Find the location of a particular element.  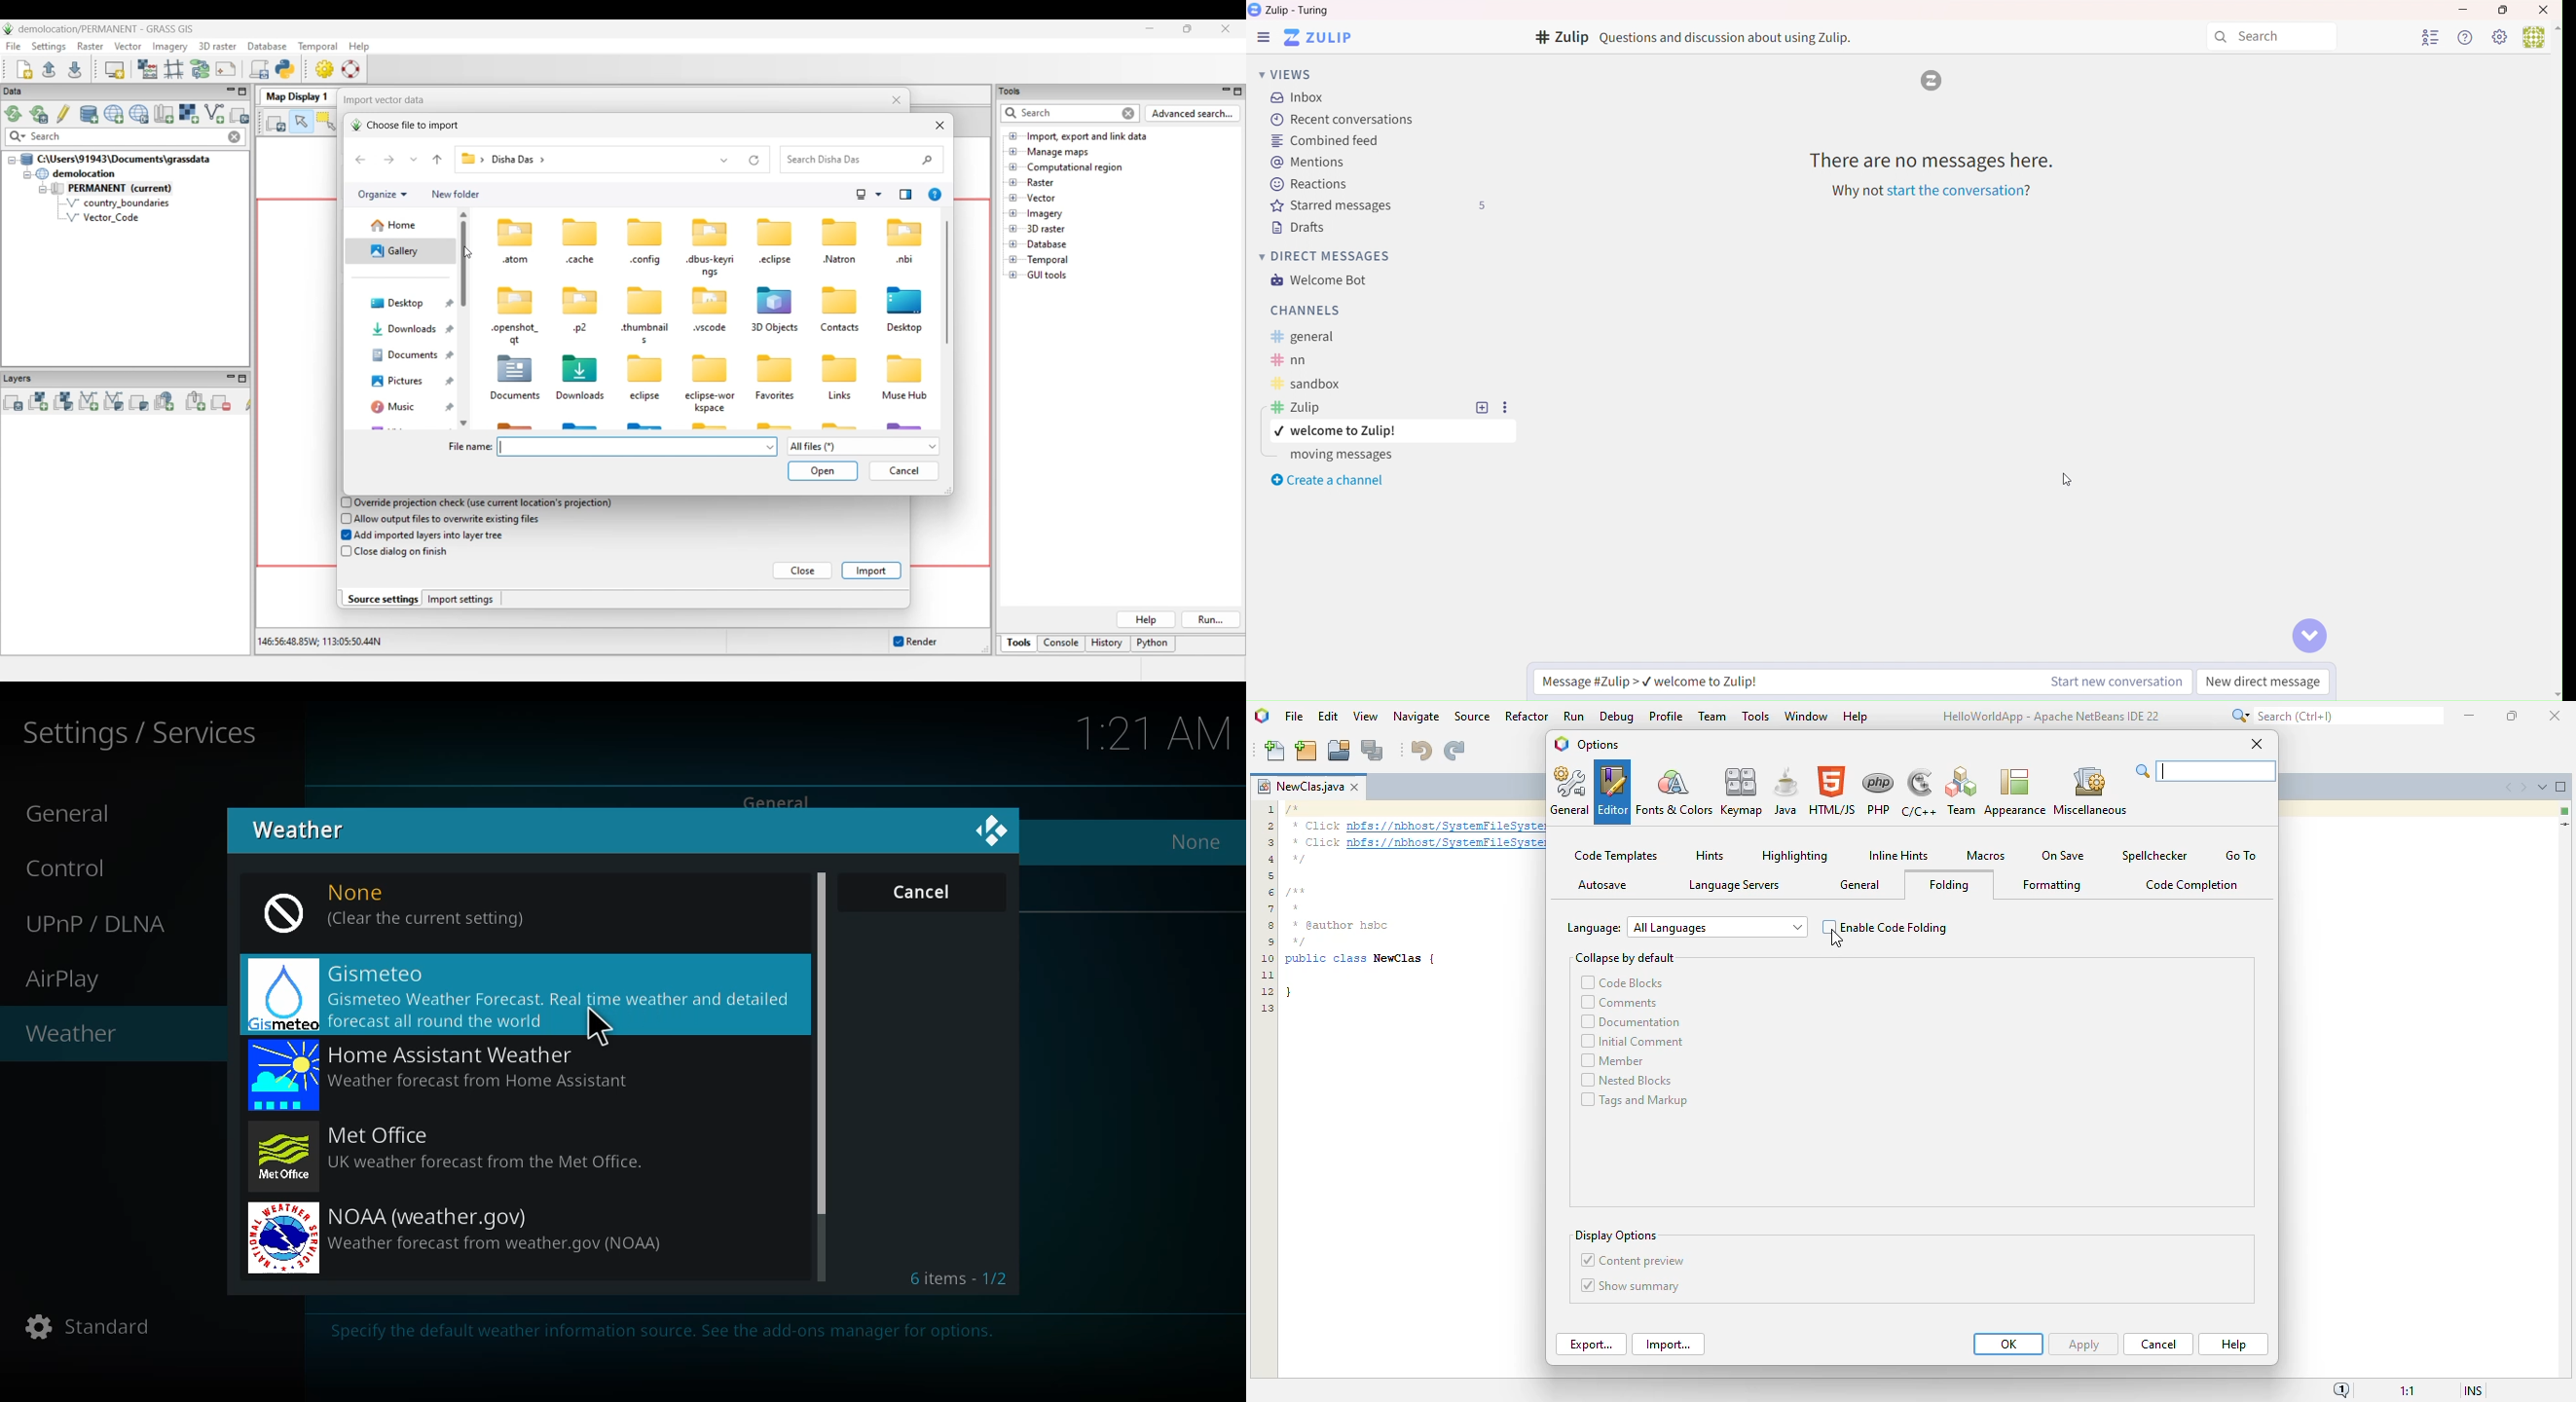

Search is located at coordinates (2271, 37).